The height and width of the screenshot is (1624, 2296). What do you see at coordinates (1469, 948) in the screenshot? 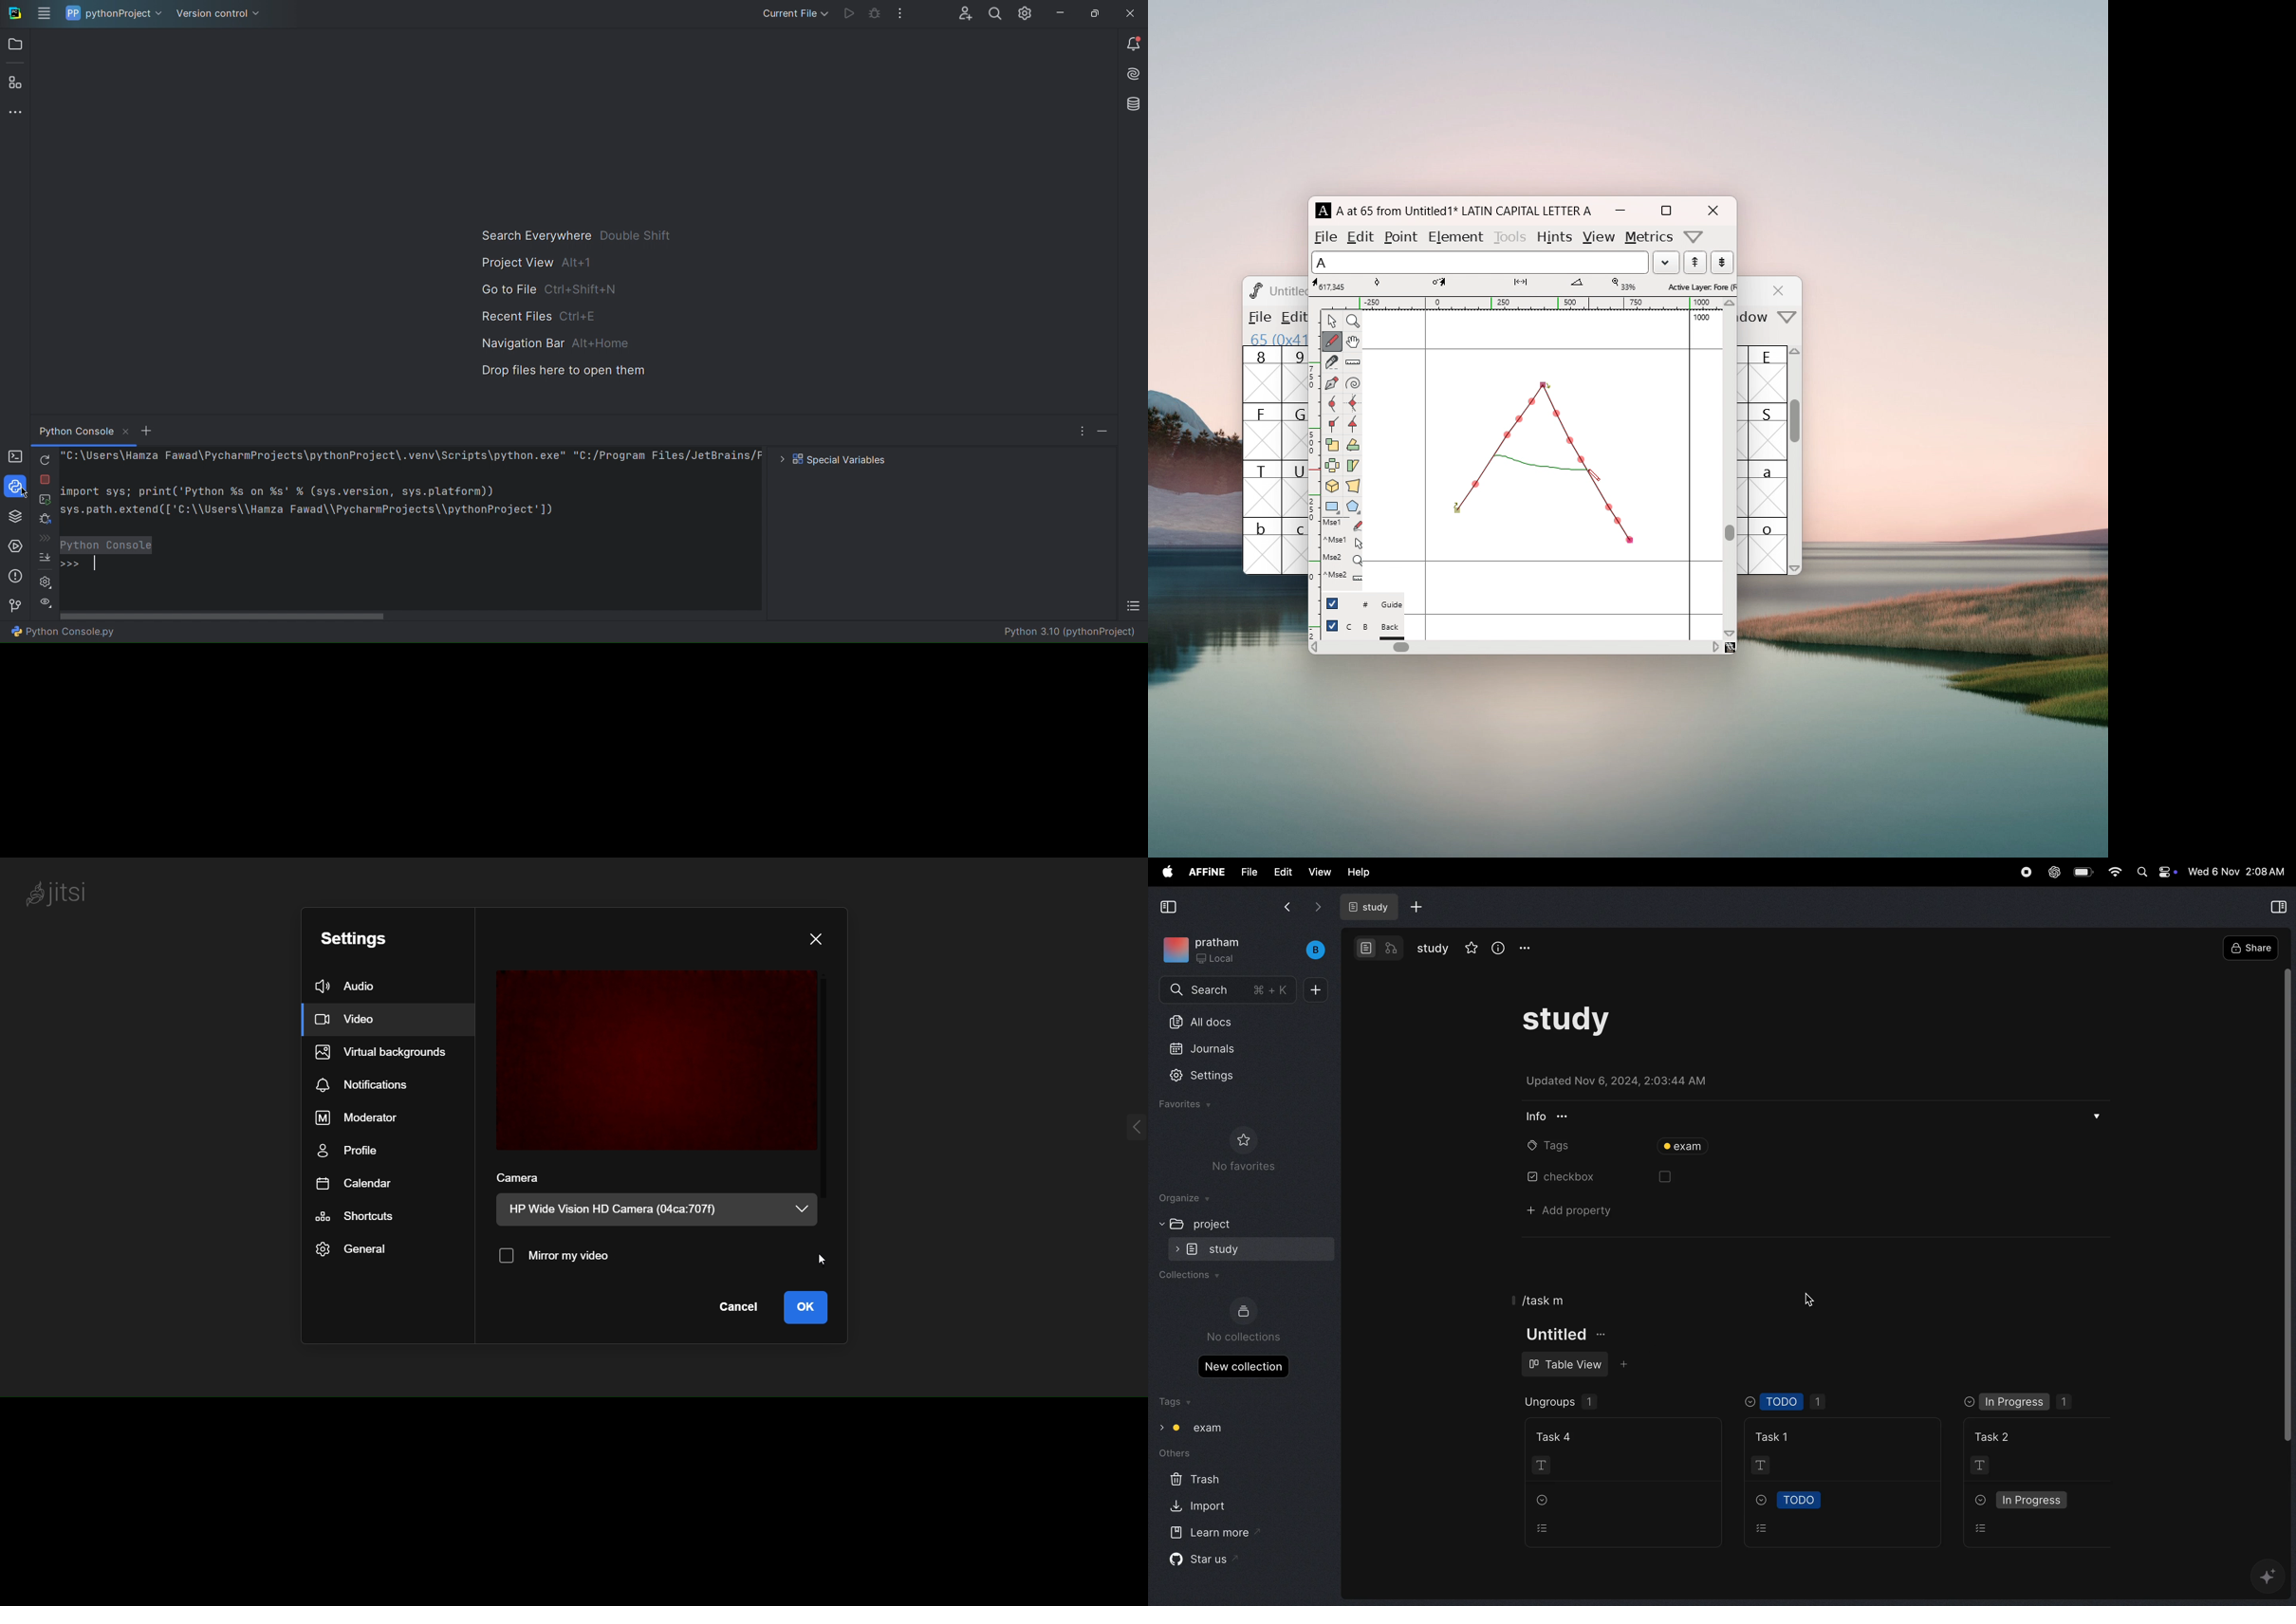
I see `star` at bounding box center [1469, 948].